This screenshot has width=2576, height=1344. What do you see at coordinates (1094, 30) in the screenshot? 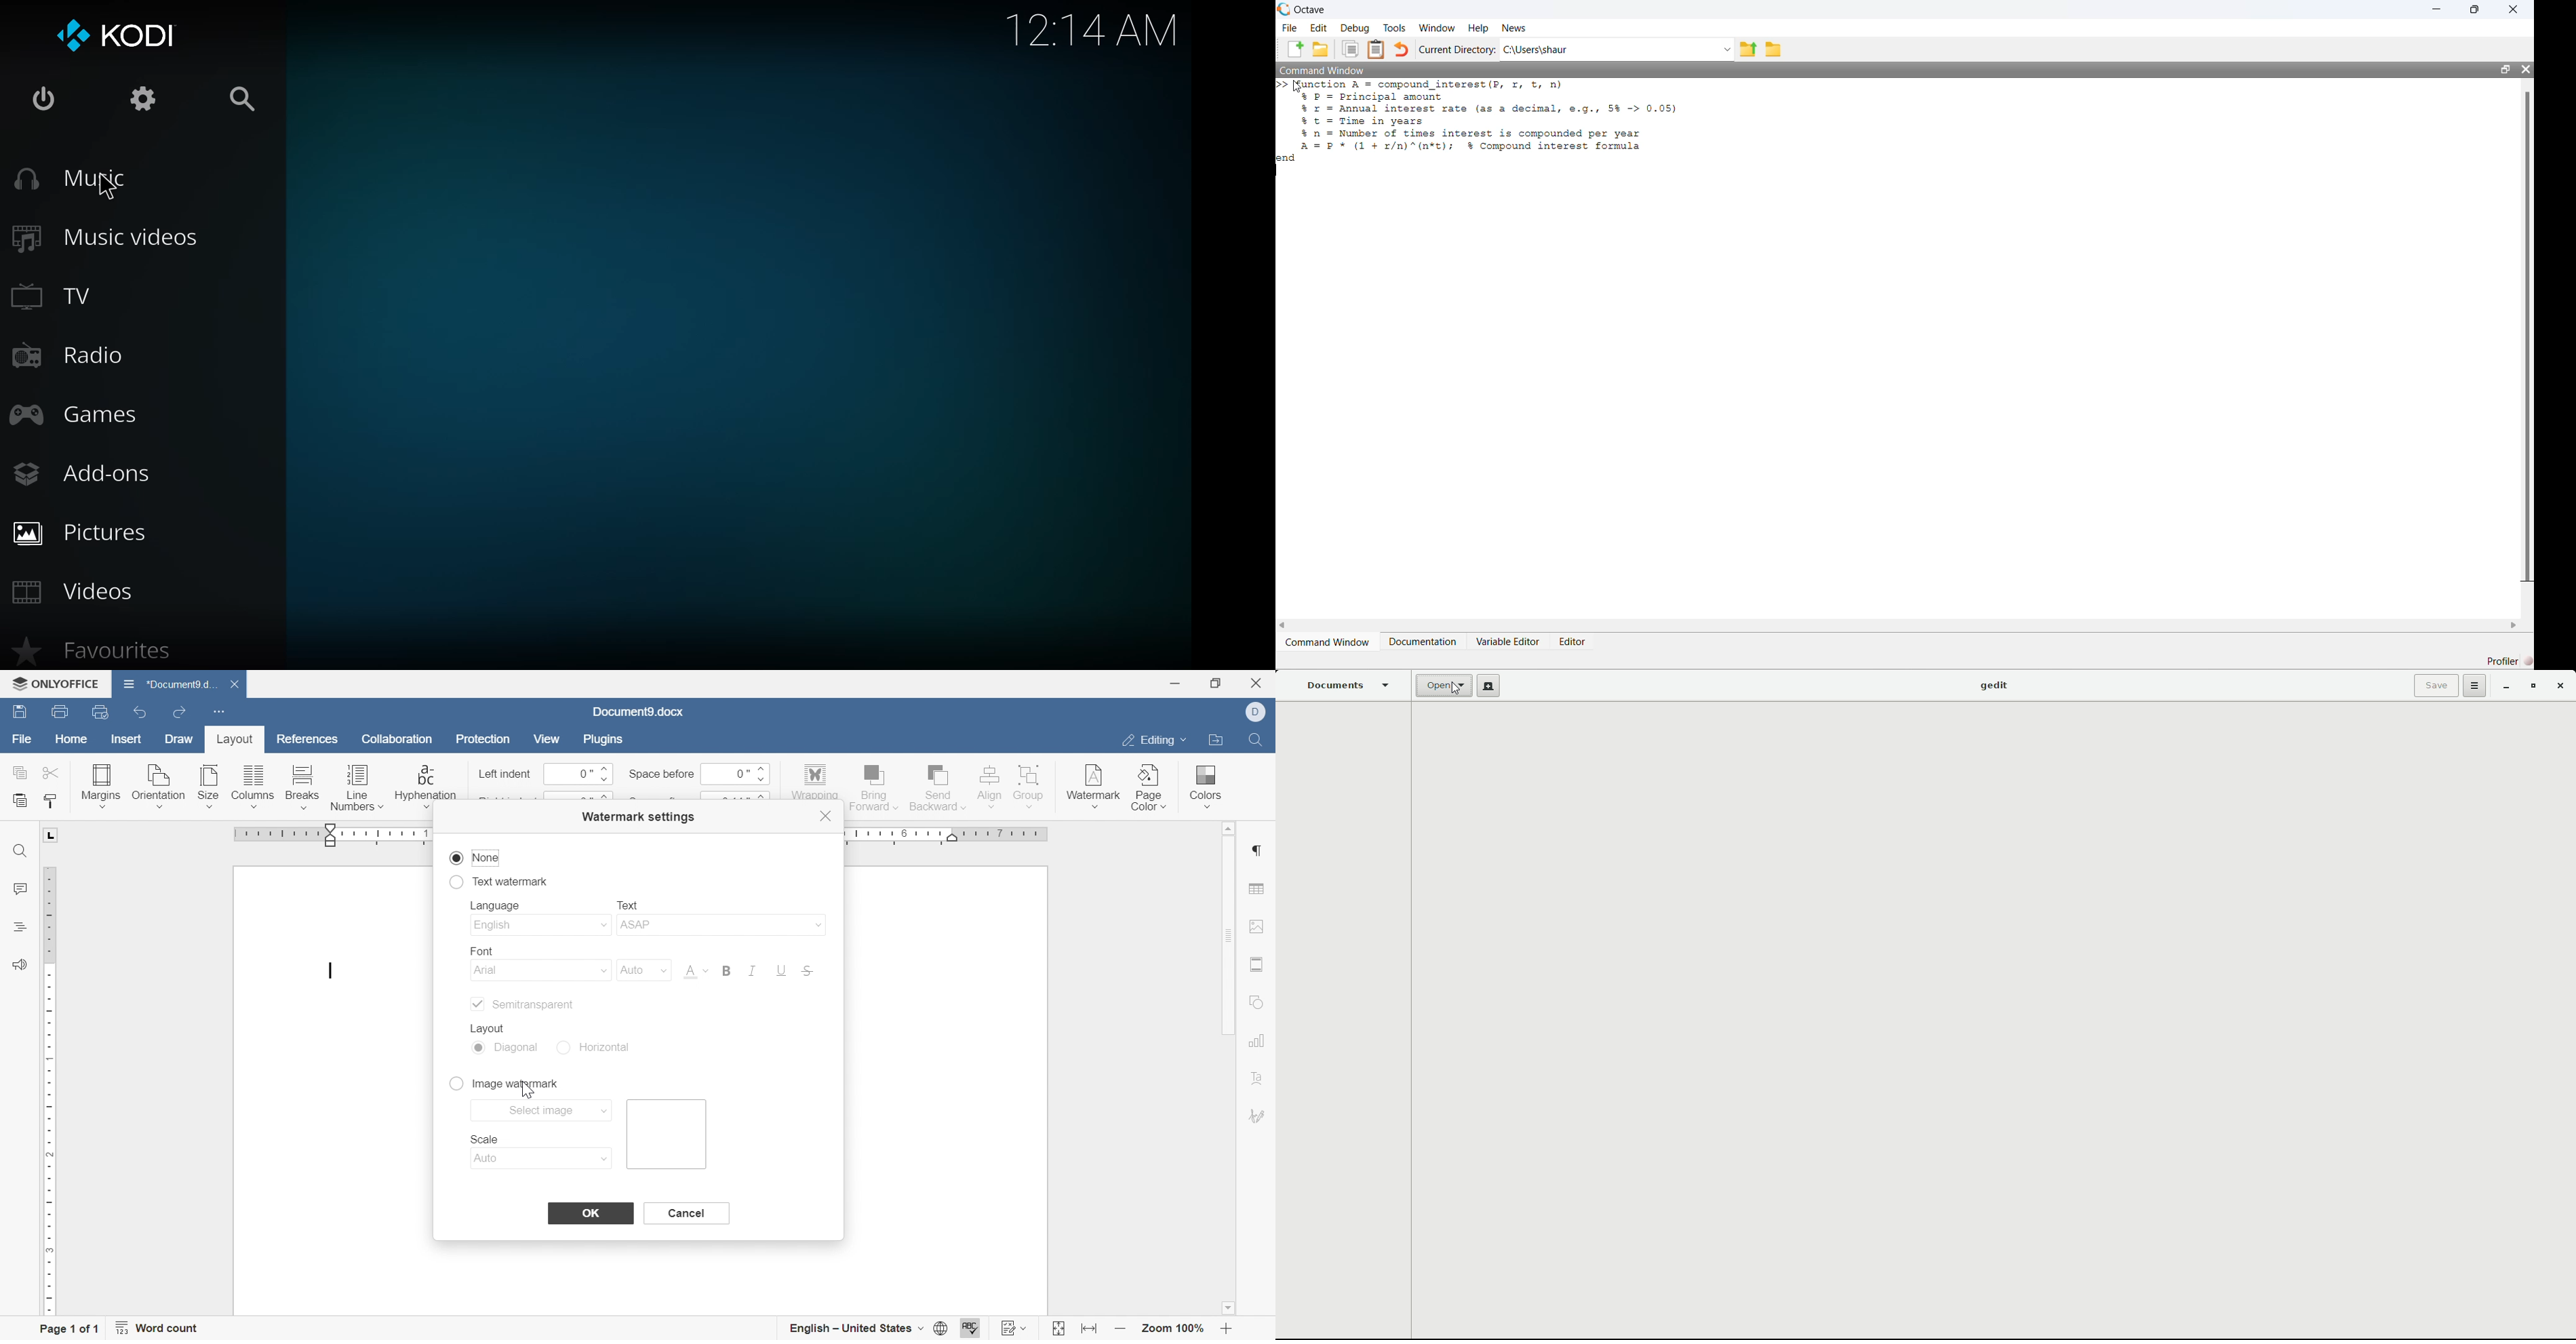
I see `time` at bounding box center [1094, 30].